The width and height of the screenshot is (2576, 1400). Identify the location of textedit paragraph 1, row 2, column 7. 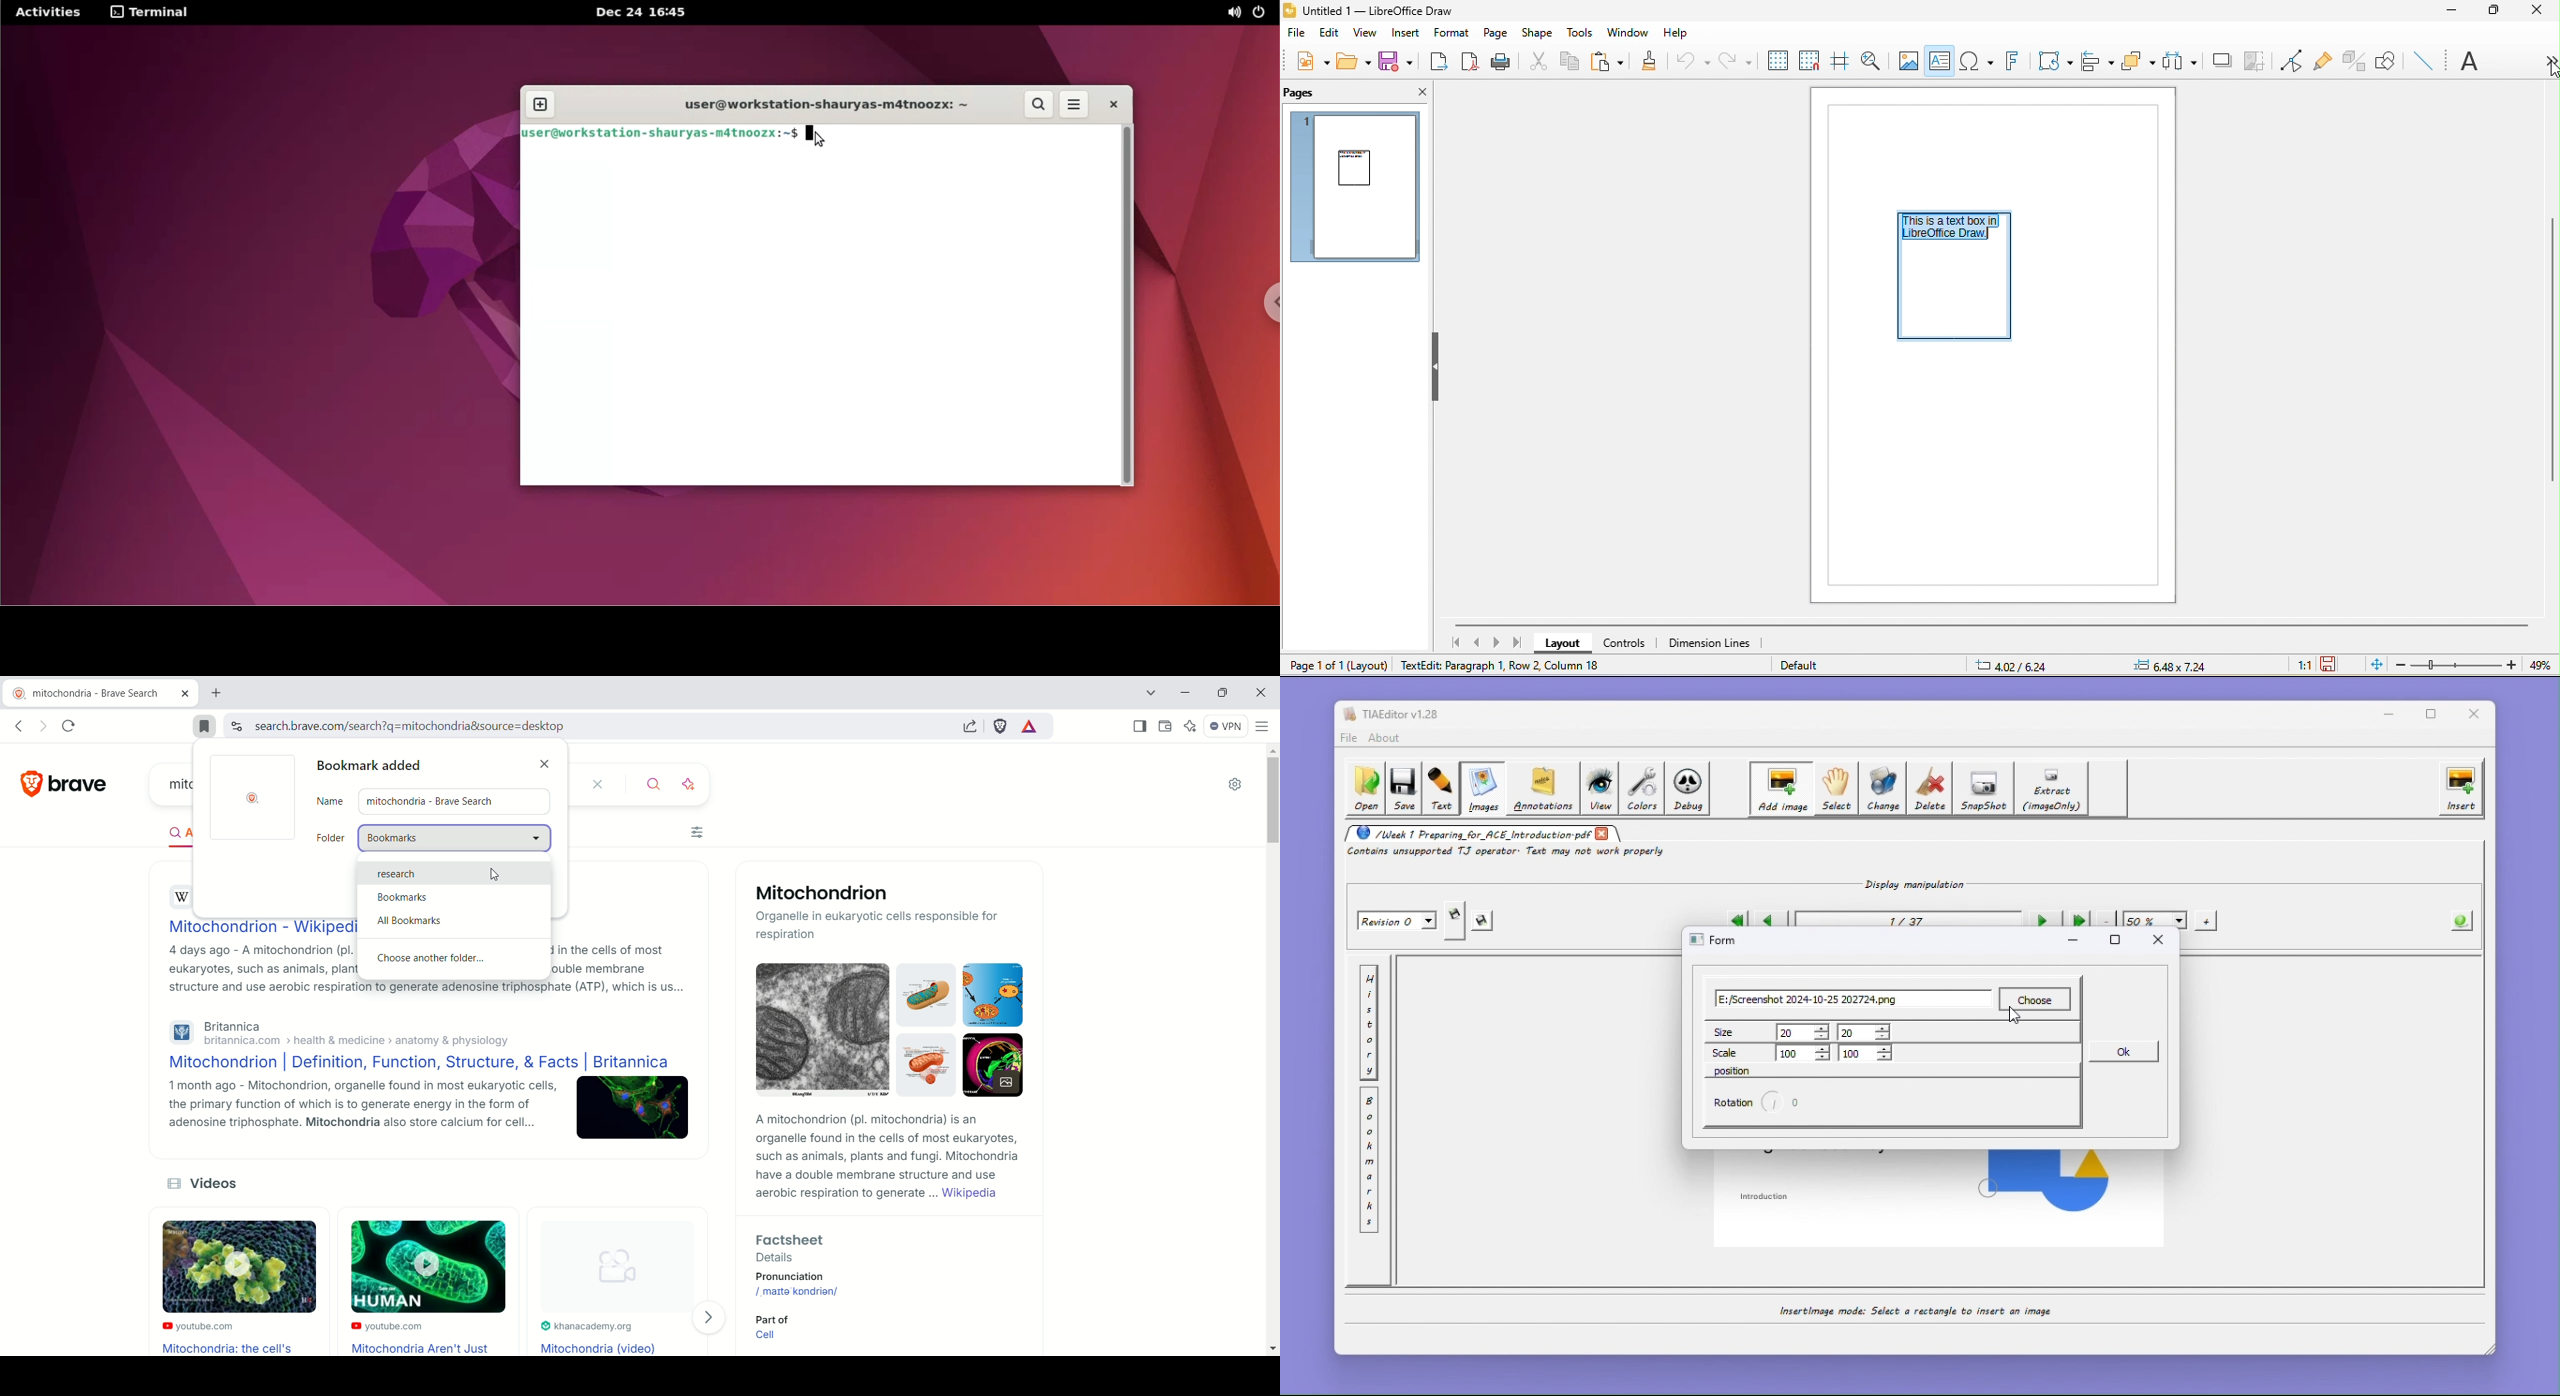
(1504, 665).